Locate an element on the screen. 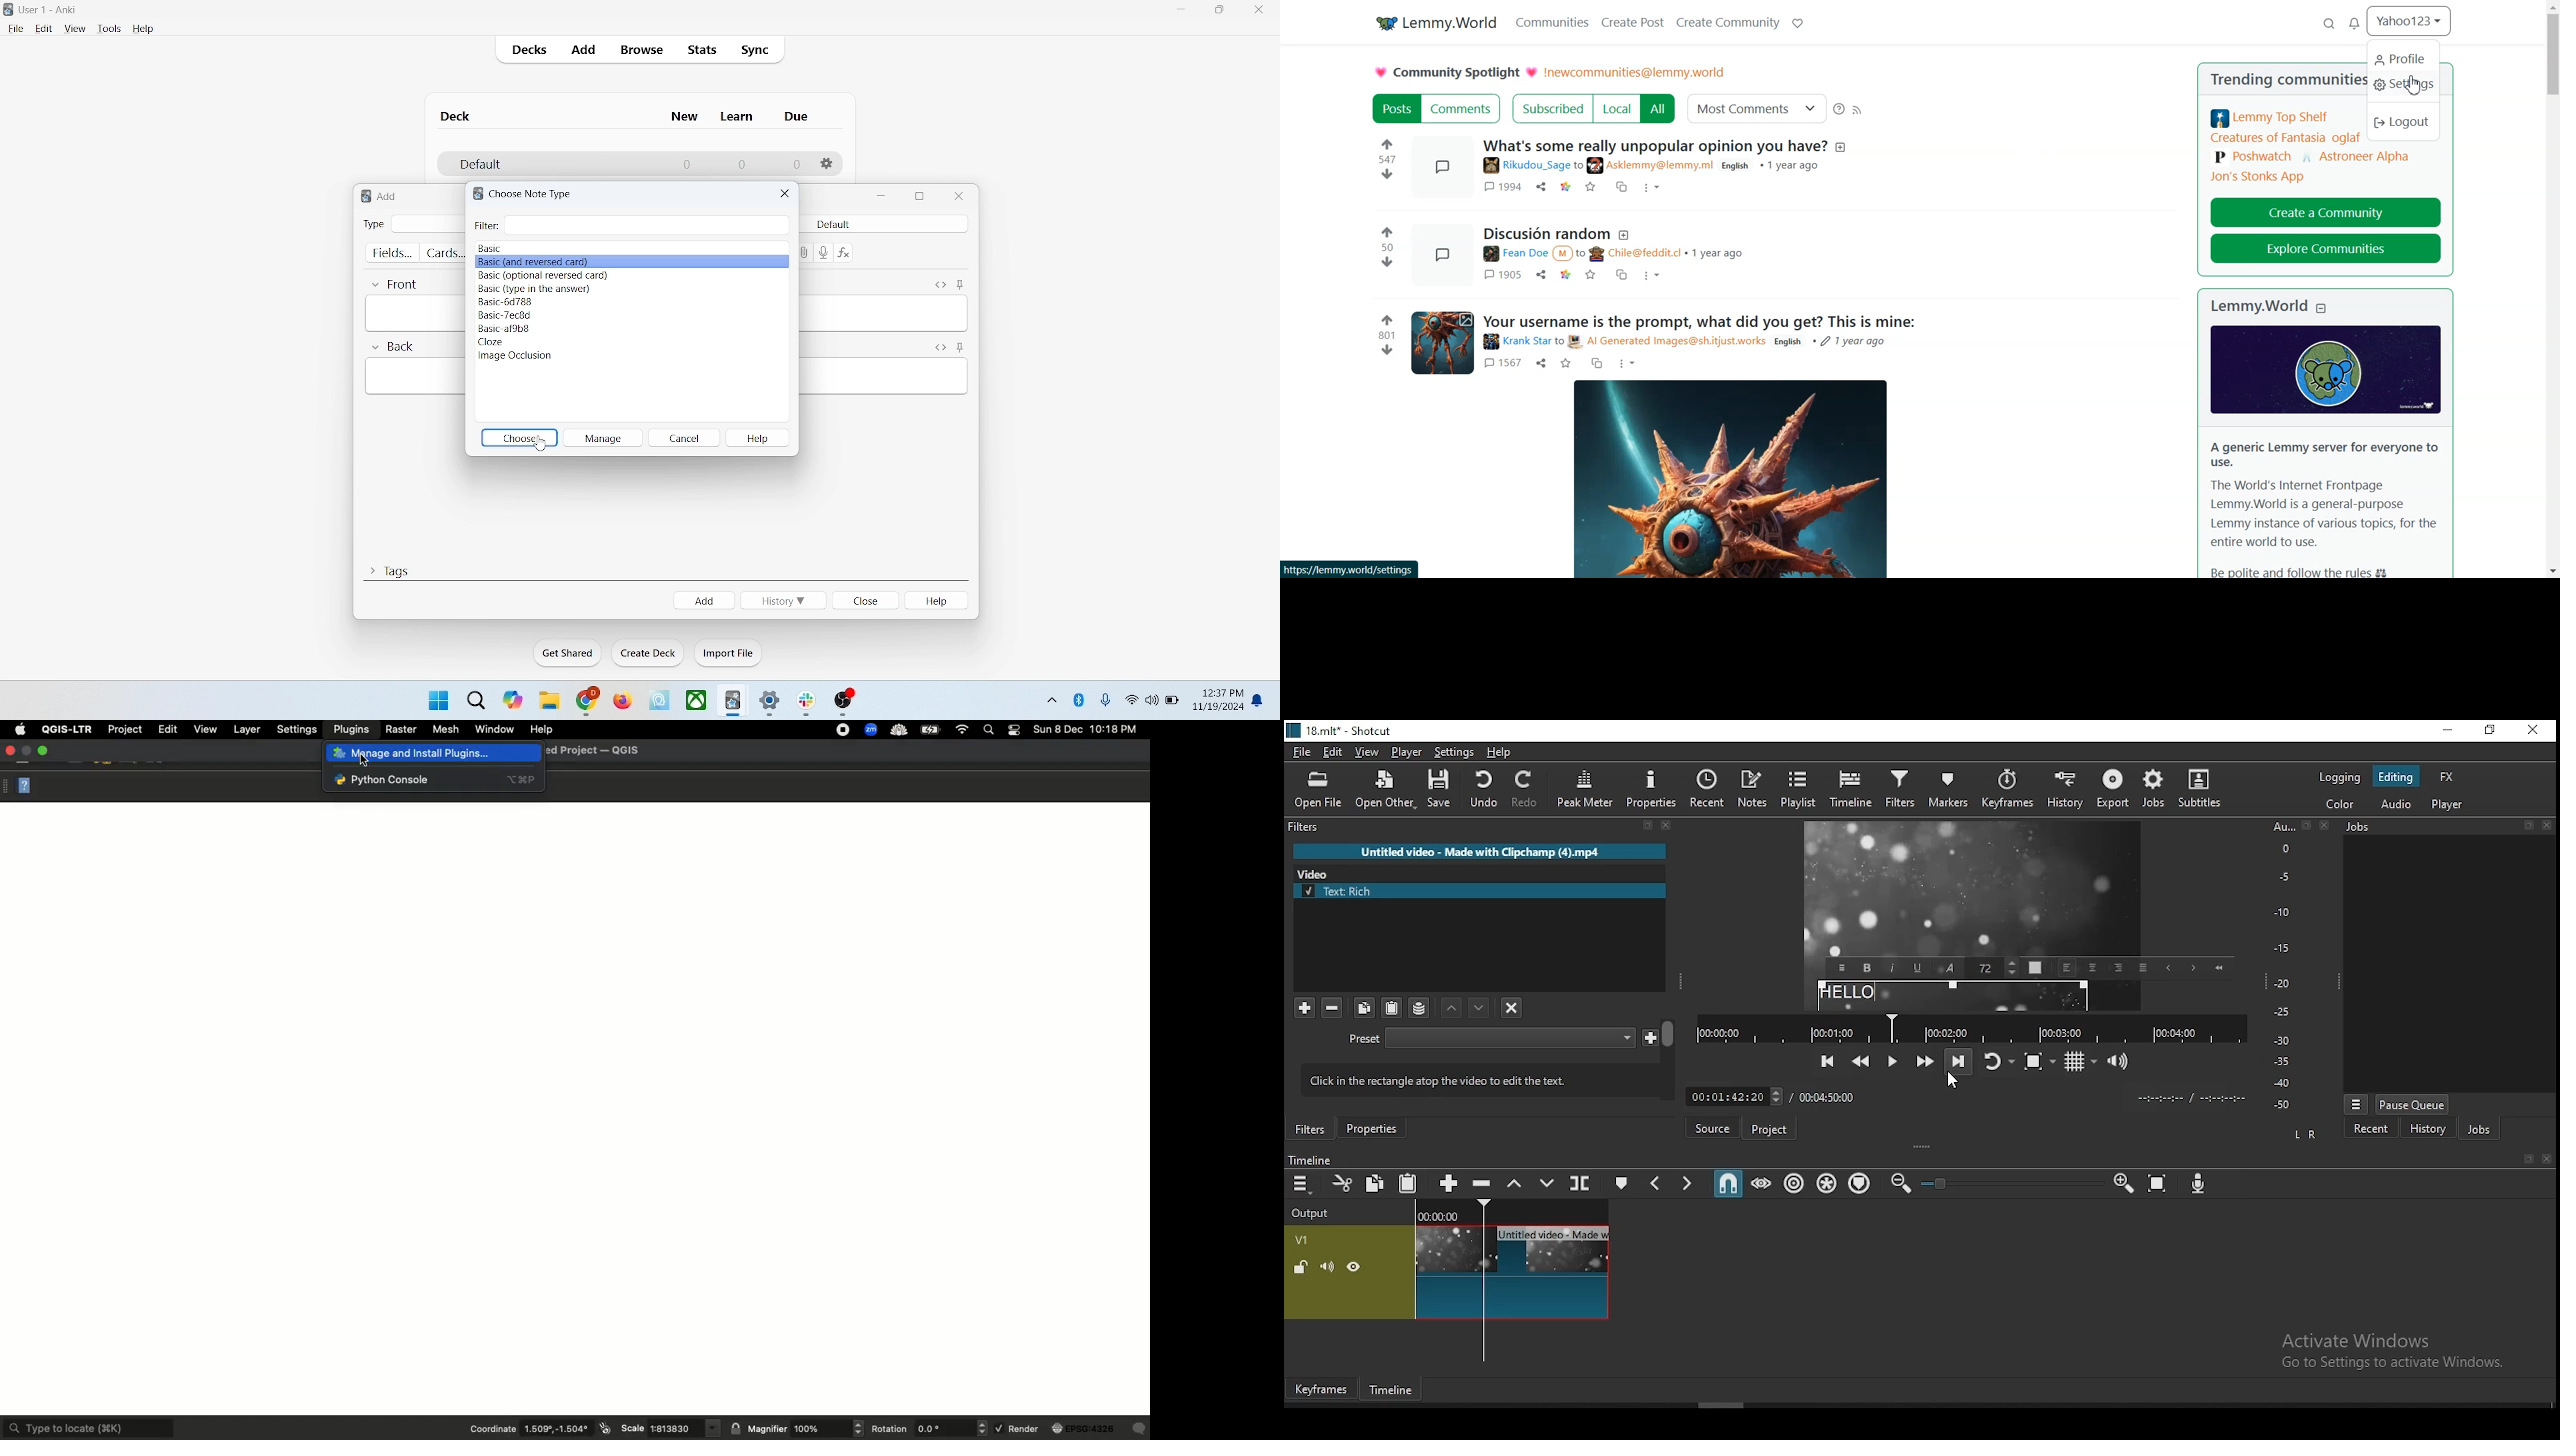  timeline is located at coordinates (1393, 1391).